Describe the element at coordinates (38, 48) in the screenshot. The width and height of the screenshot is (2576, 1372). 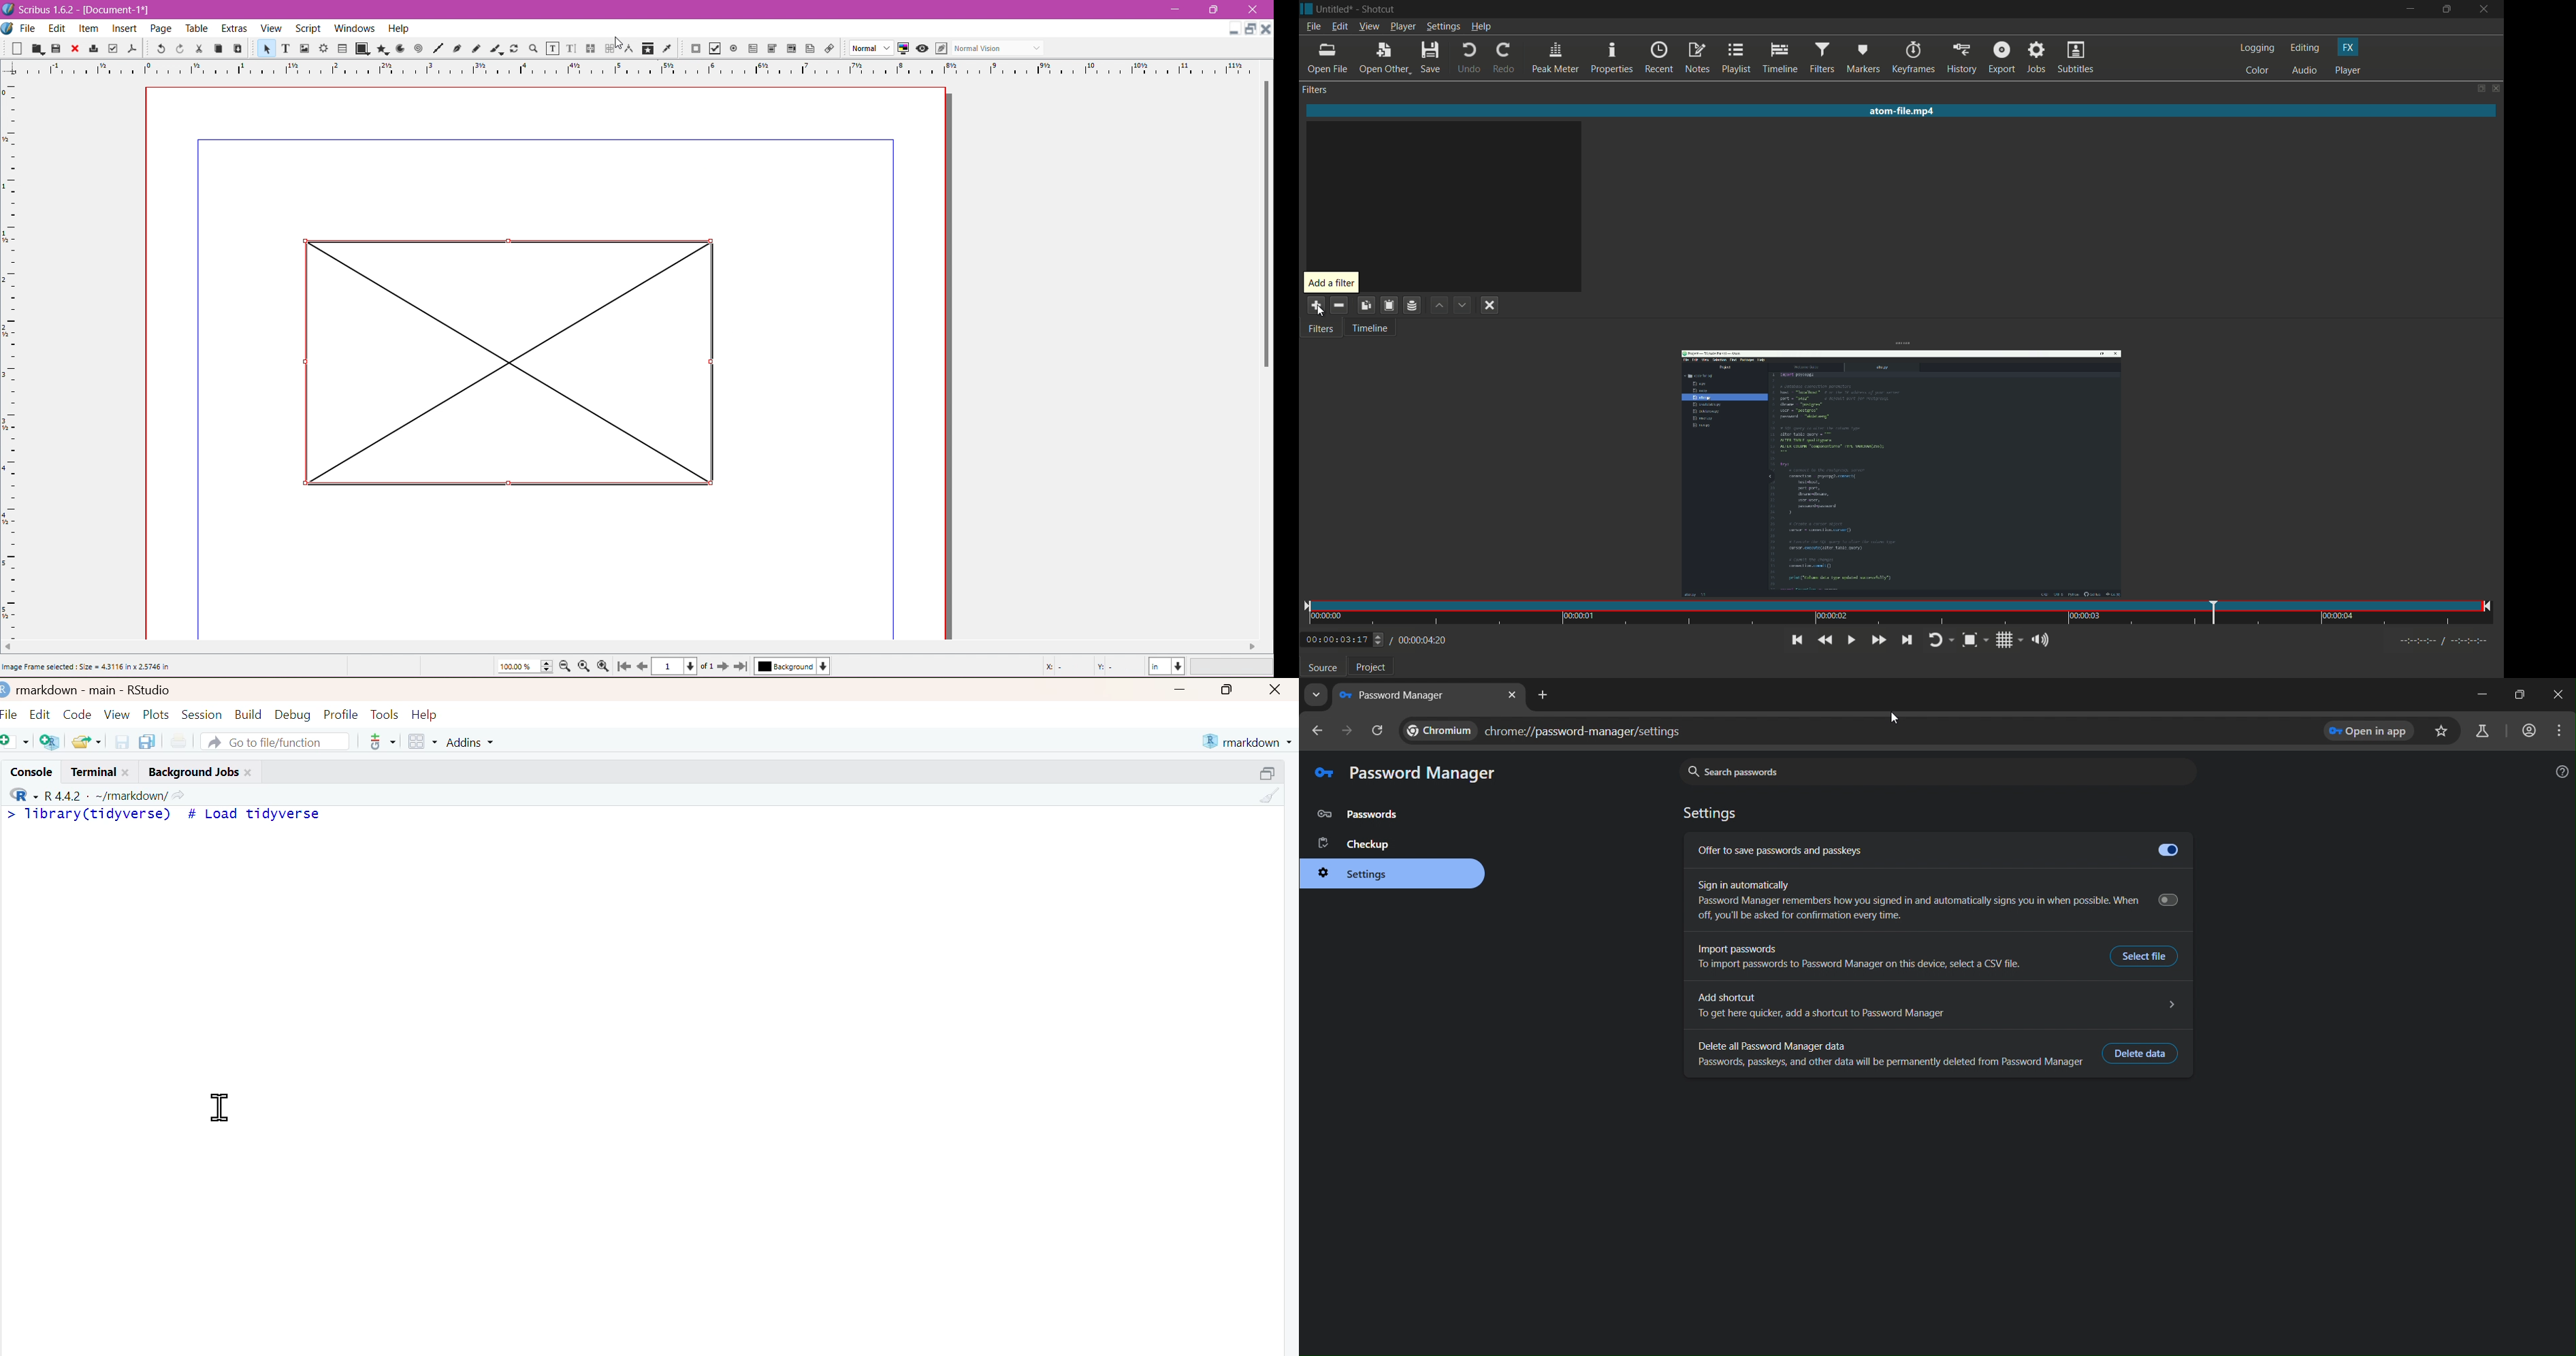
I see `Open` at that location.